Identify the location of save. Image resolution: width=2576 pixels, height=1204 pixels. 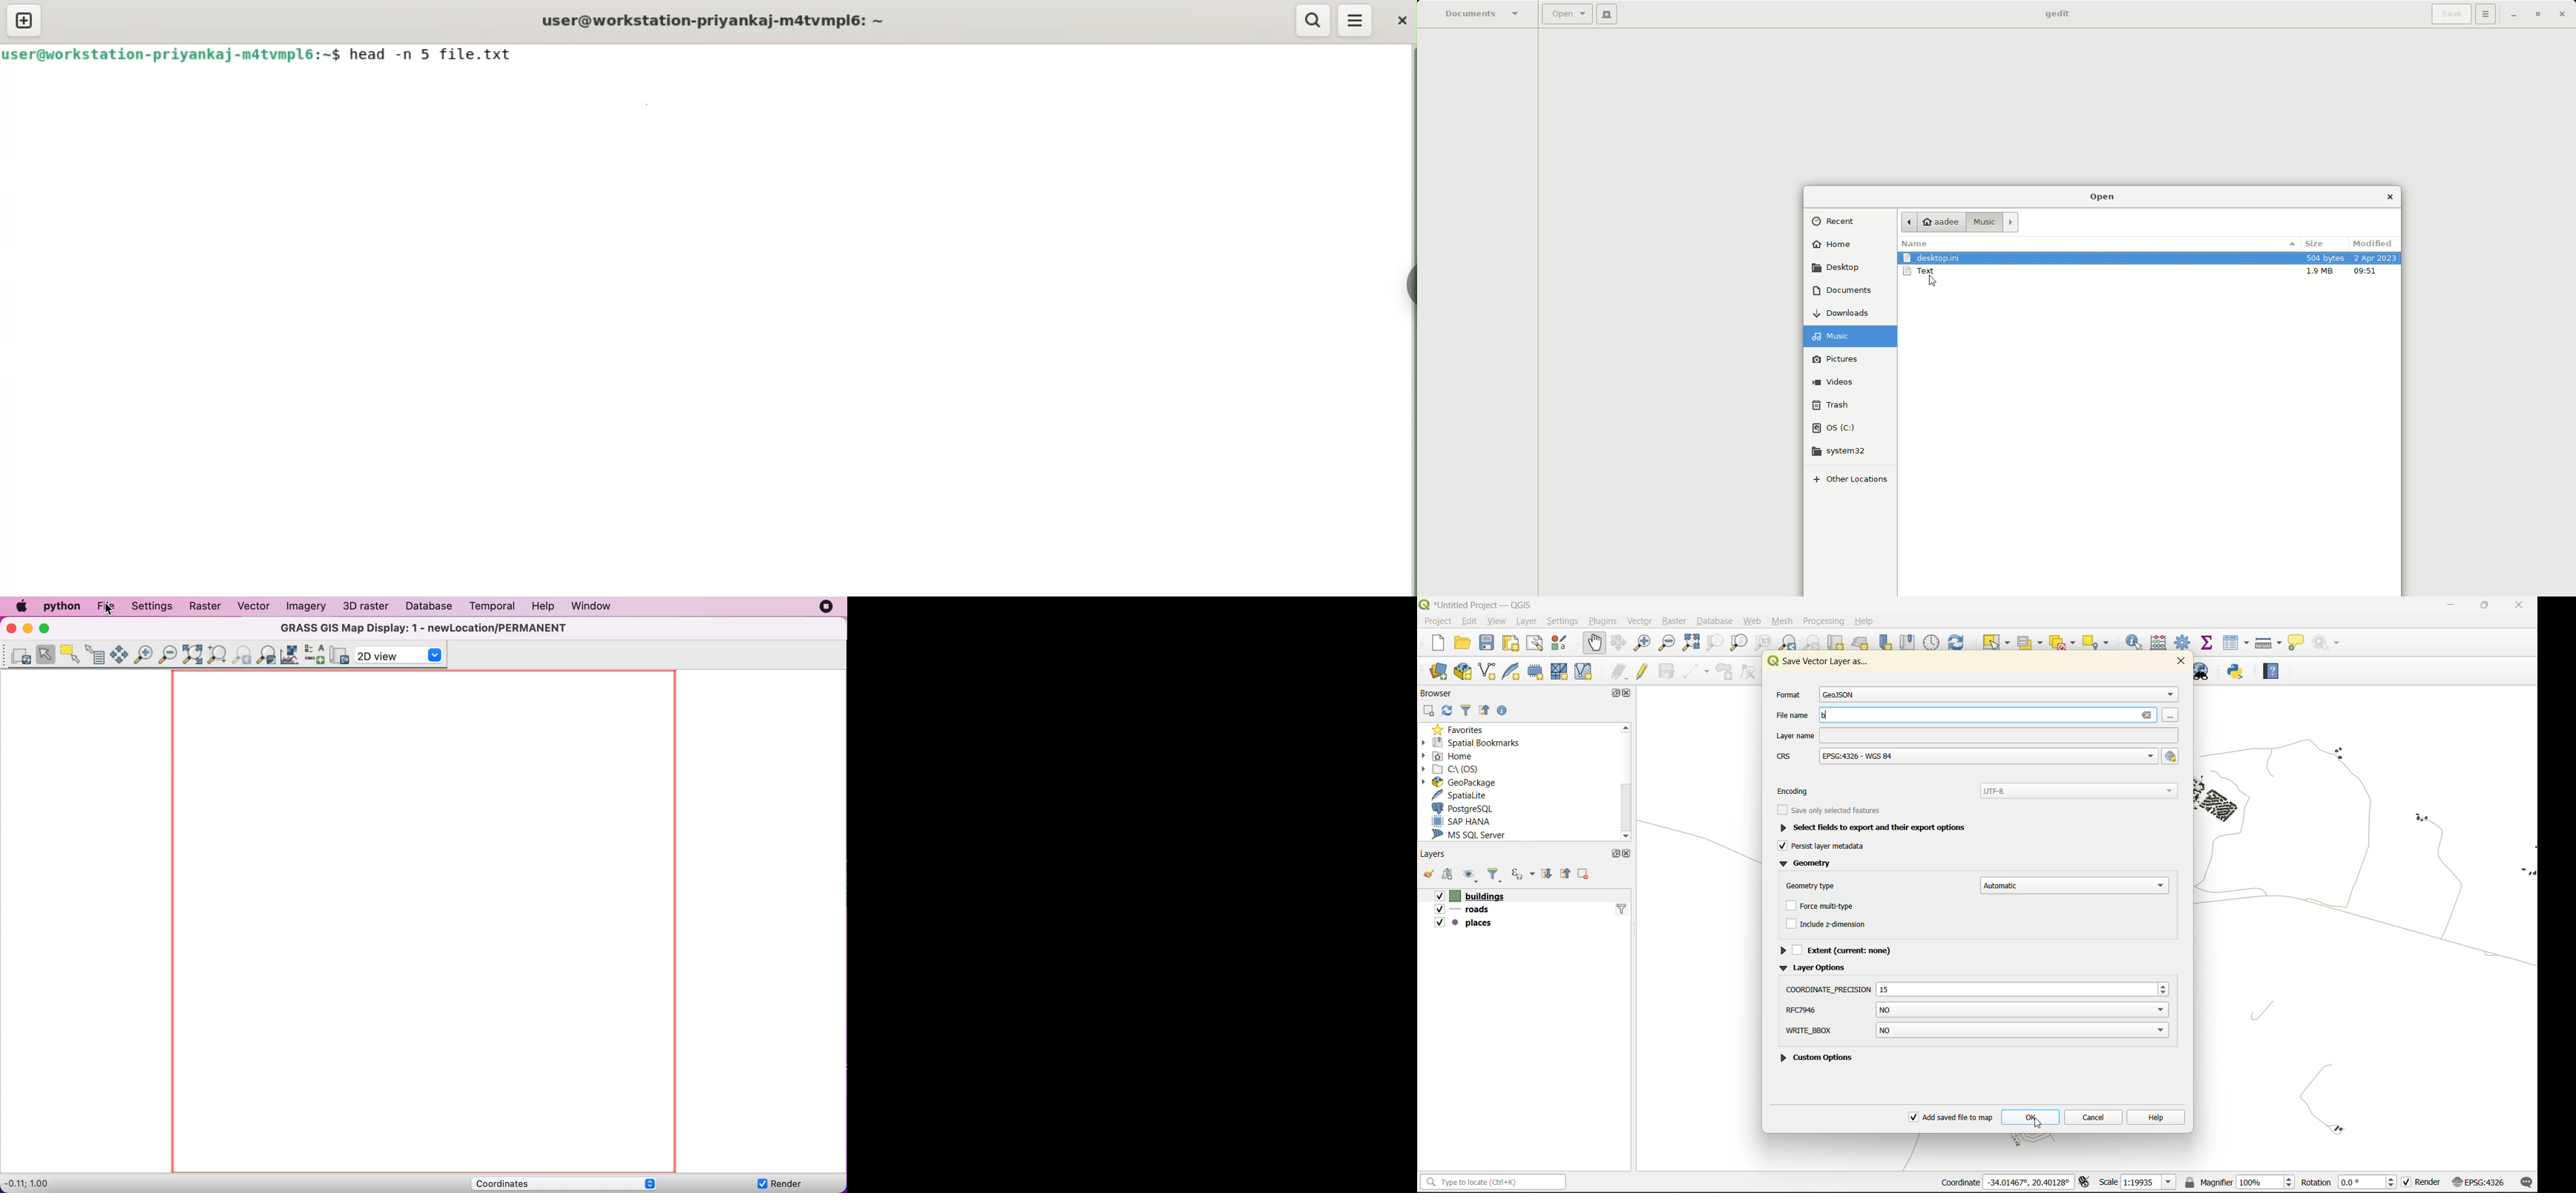
(1487, 644).